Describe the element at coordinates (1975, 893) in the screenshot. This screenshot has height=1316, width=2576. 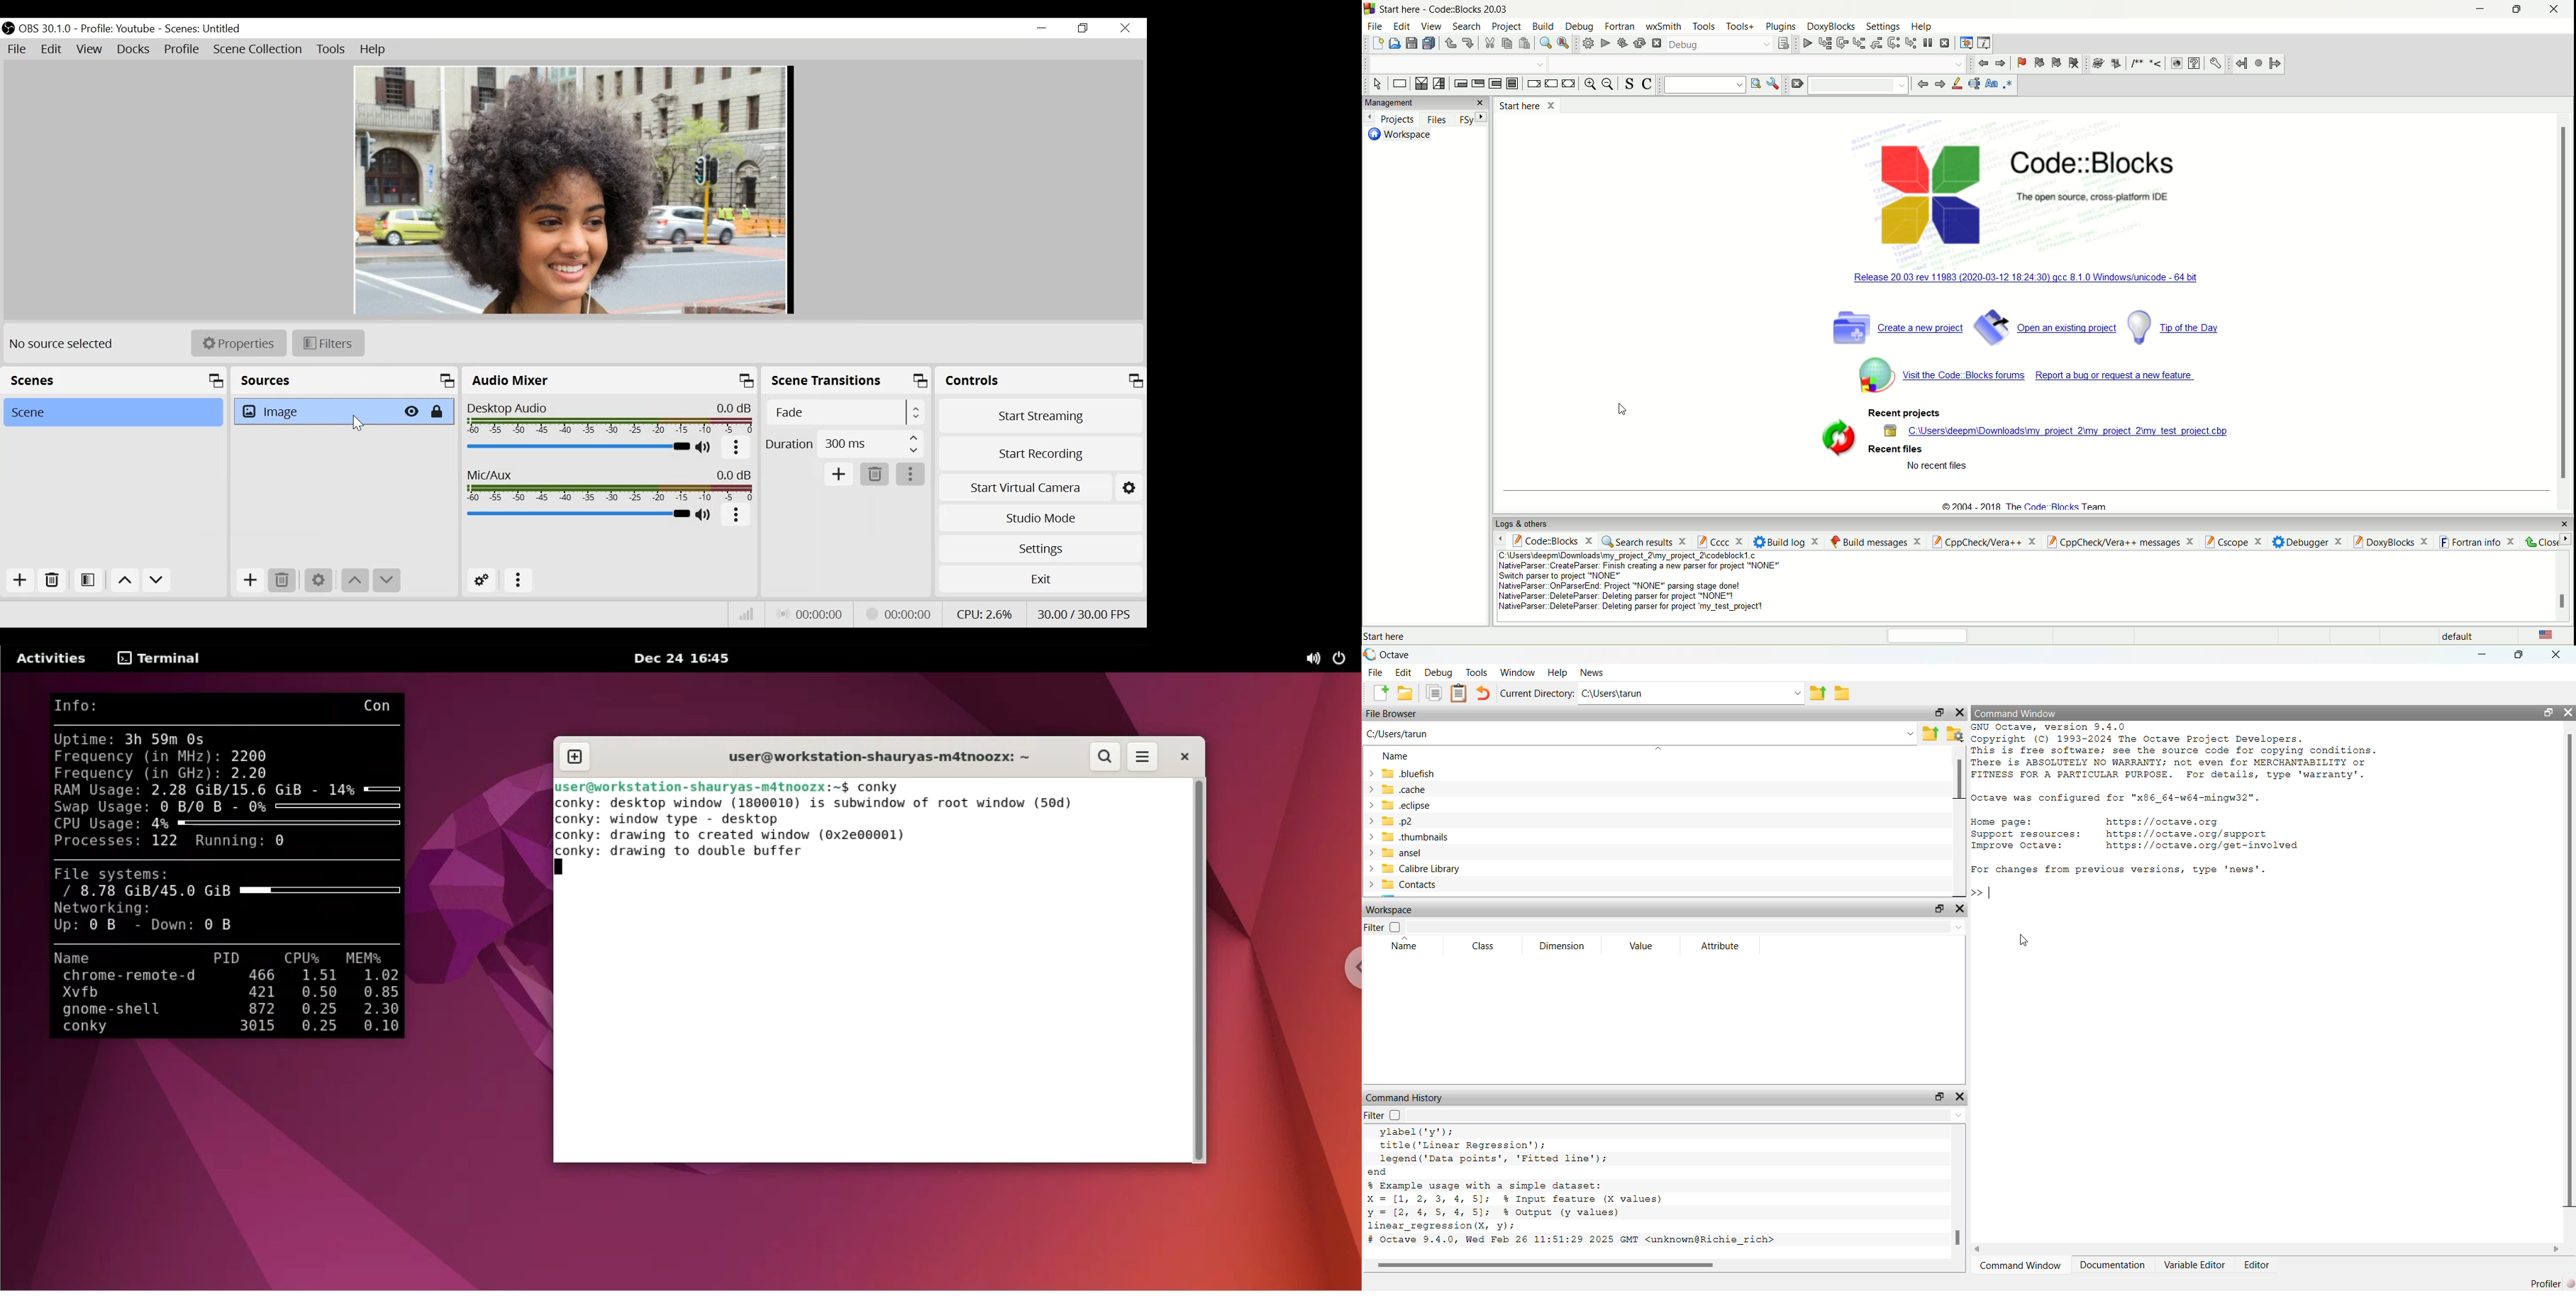
I see `prompt cursor` at that location.